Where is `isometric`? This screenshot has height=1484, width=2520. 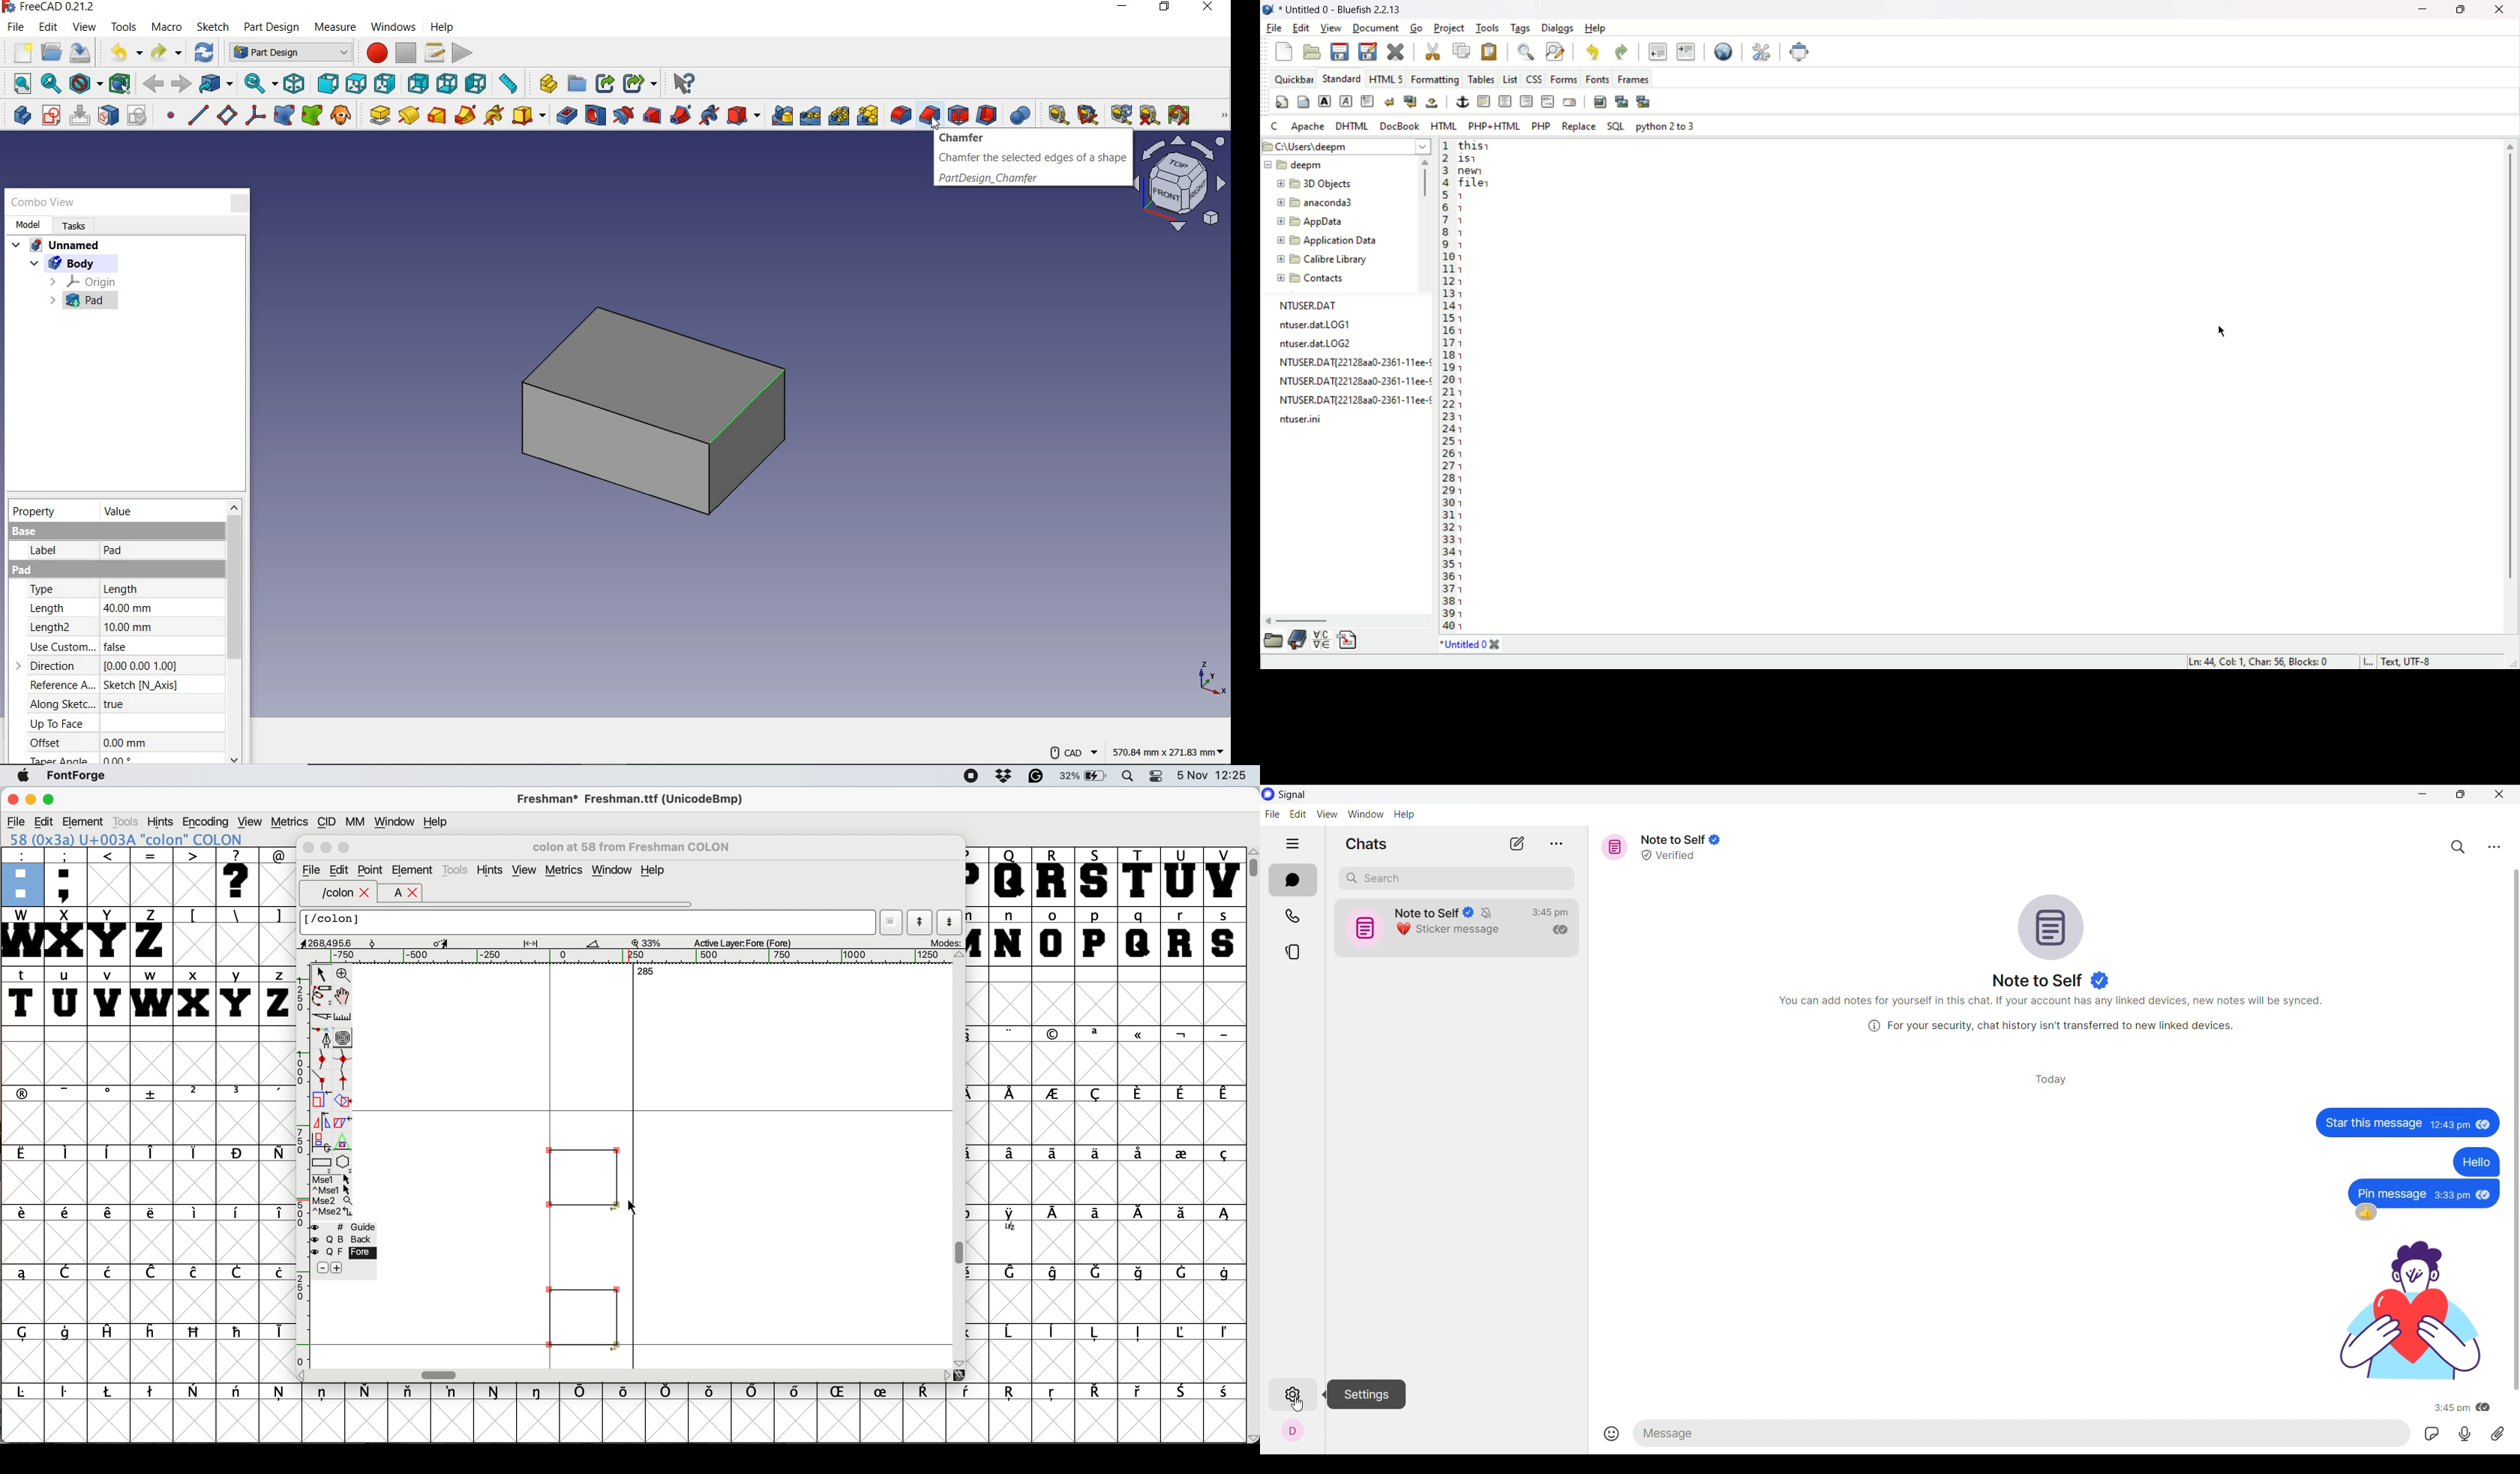 isometric is located at coordinates (294, 84).